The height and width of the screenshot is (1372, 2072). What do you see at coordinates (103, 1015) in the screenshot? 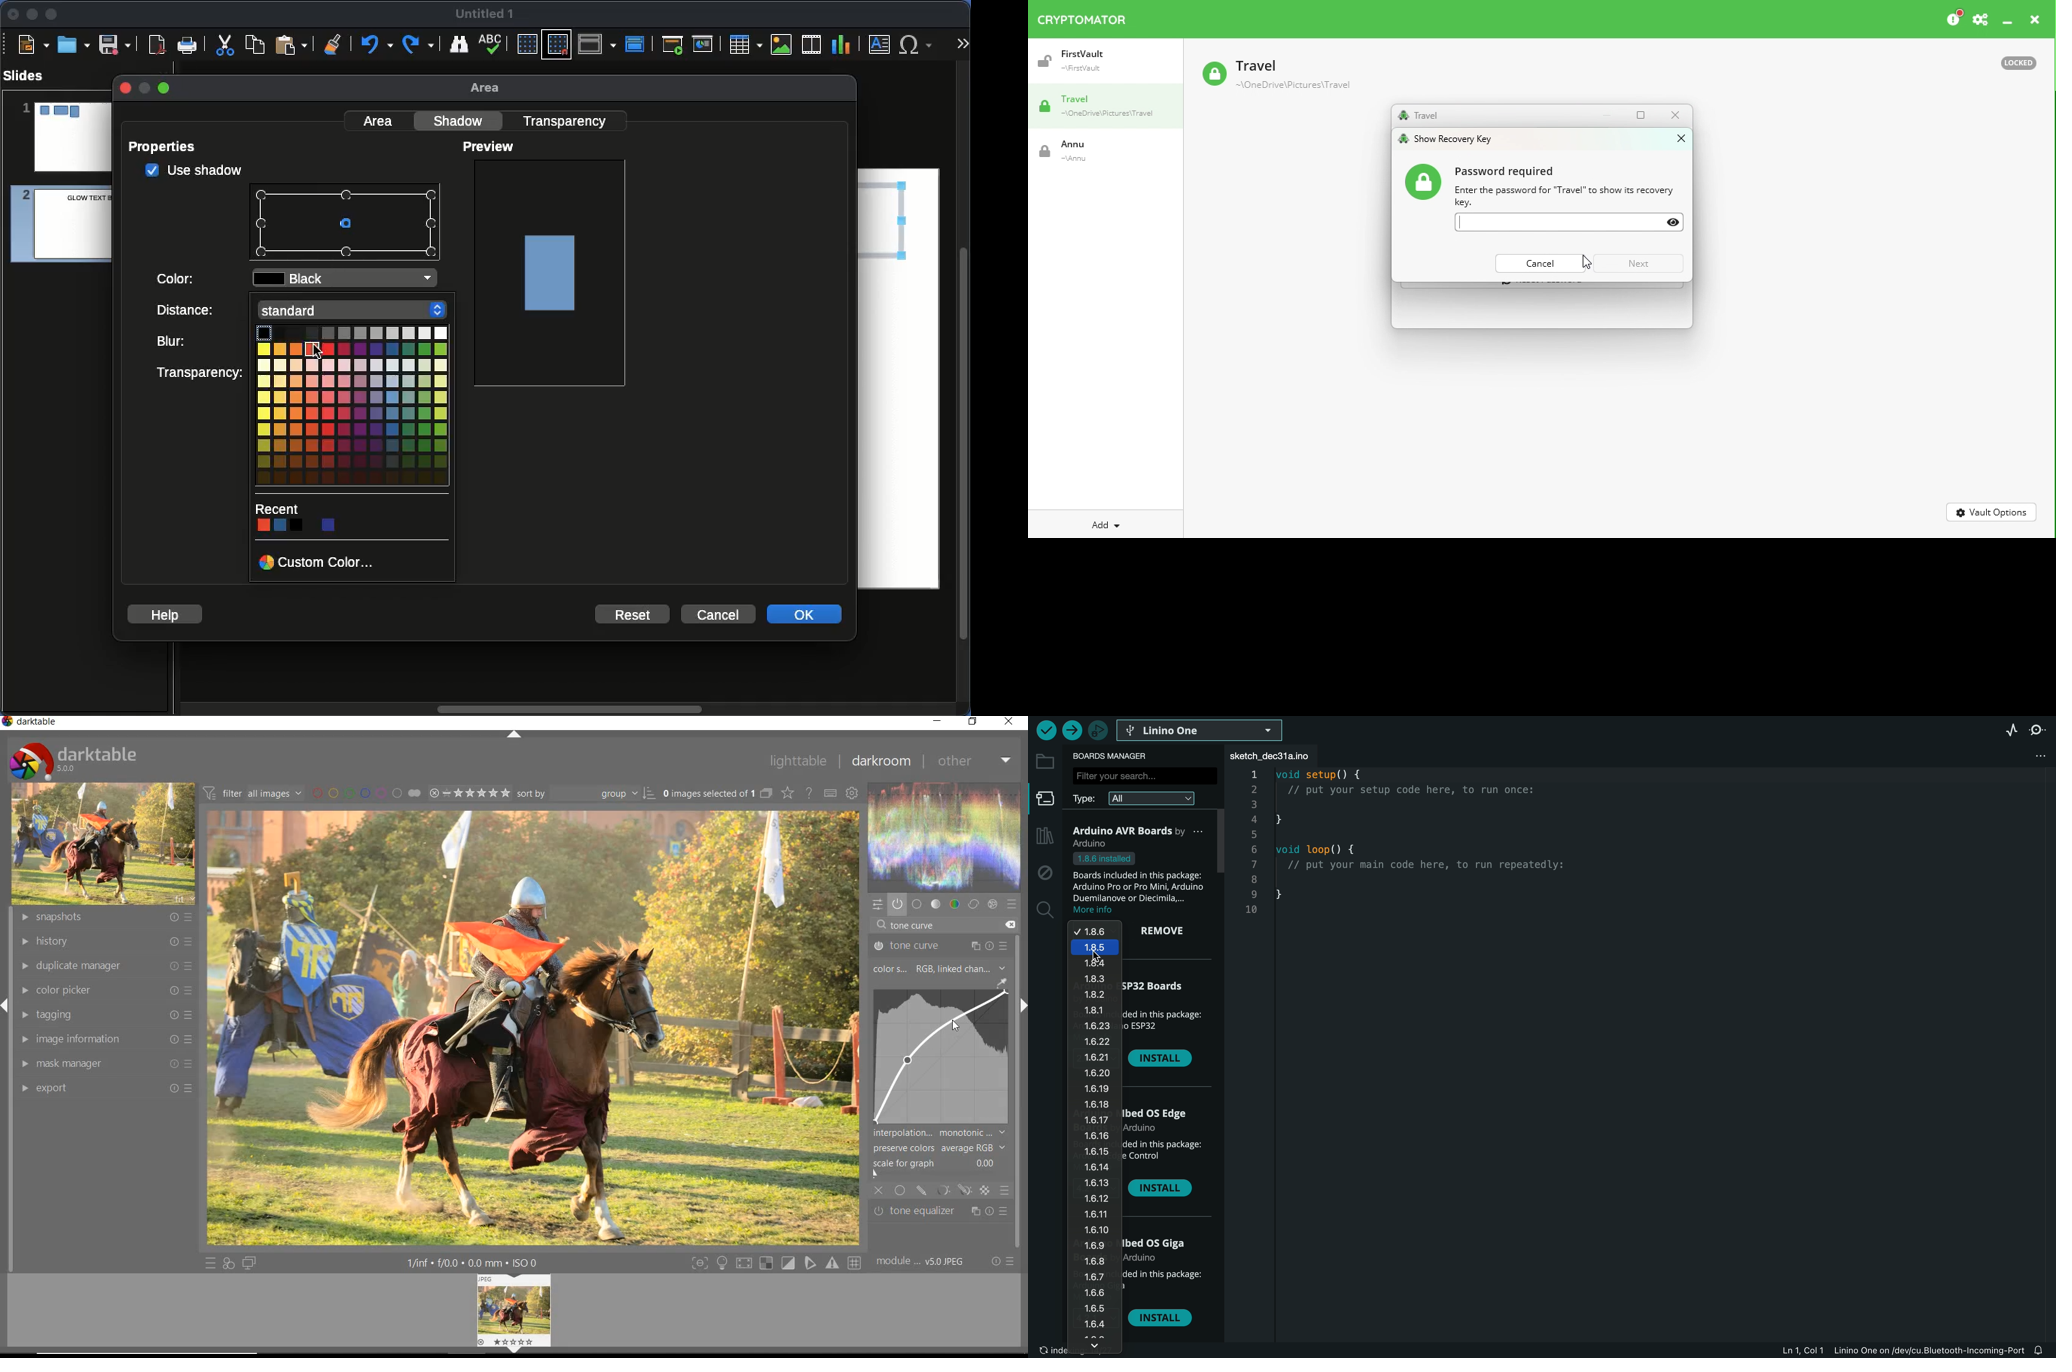
I see `tagging` at bounding box center [103, 1015].